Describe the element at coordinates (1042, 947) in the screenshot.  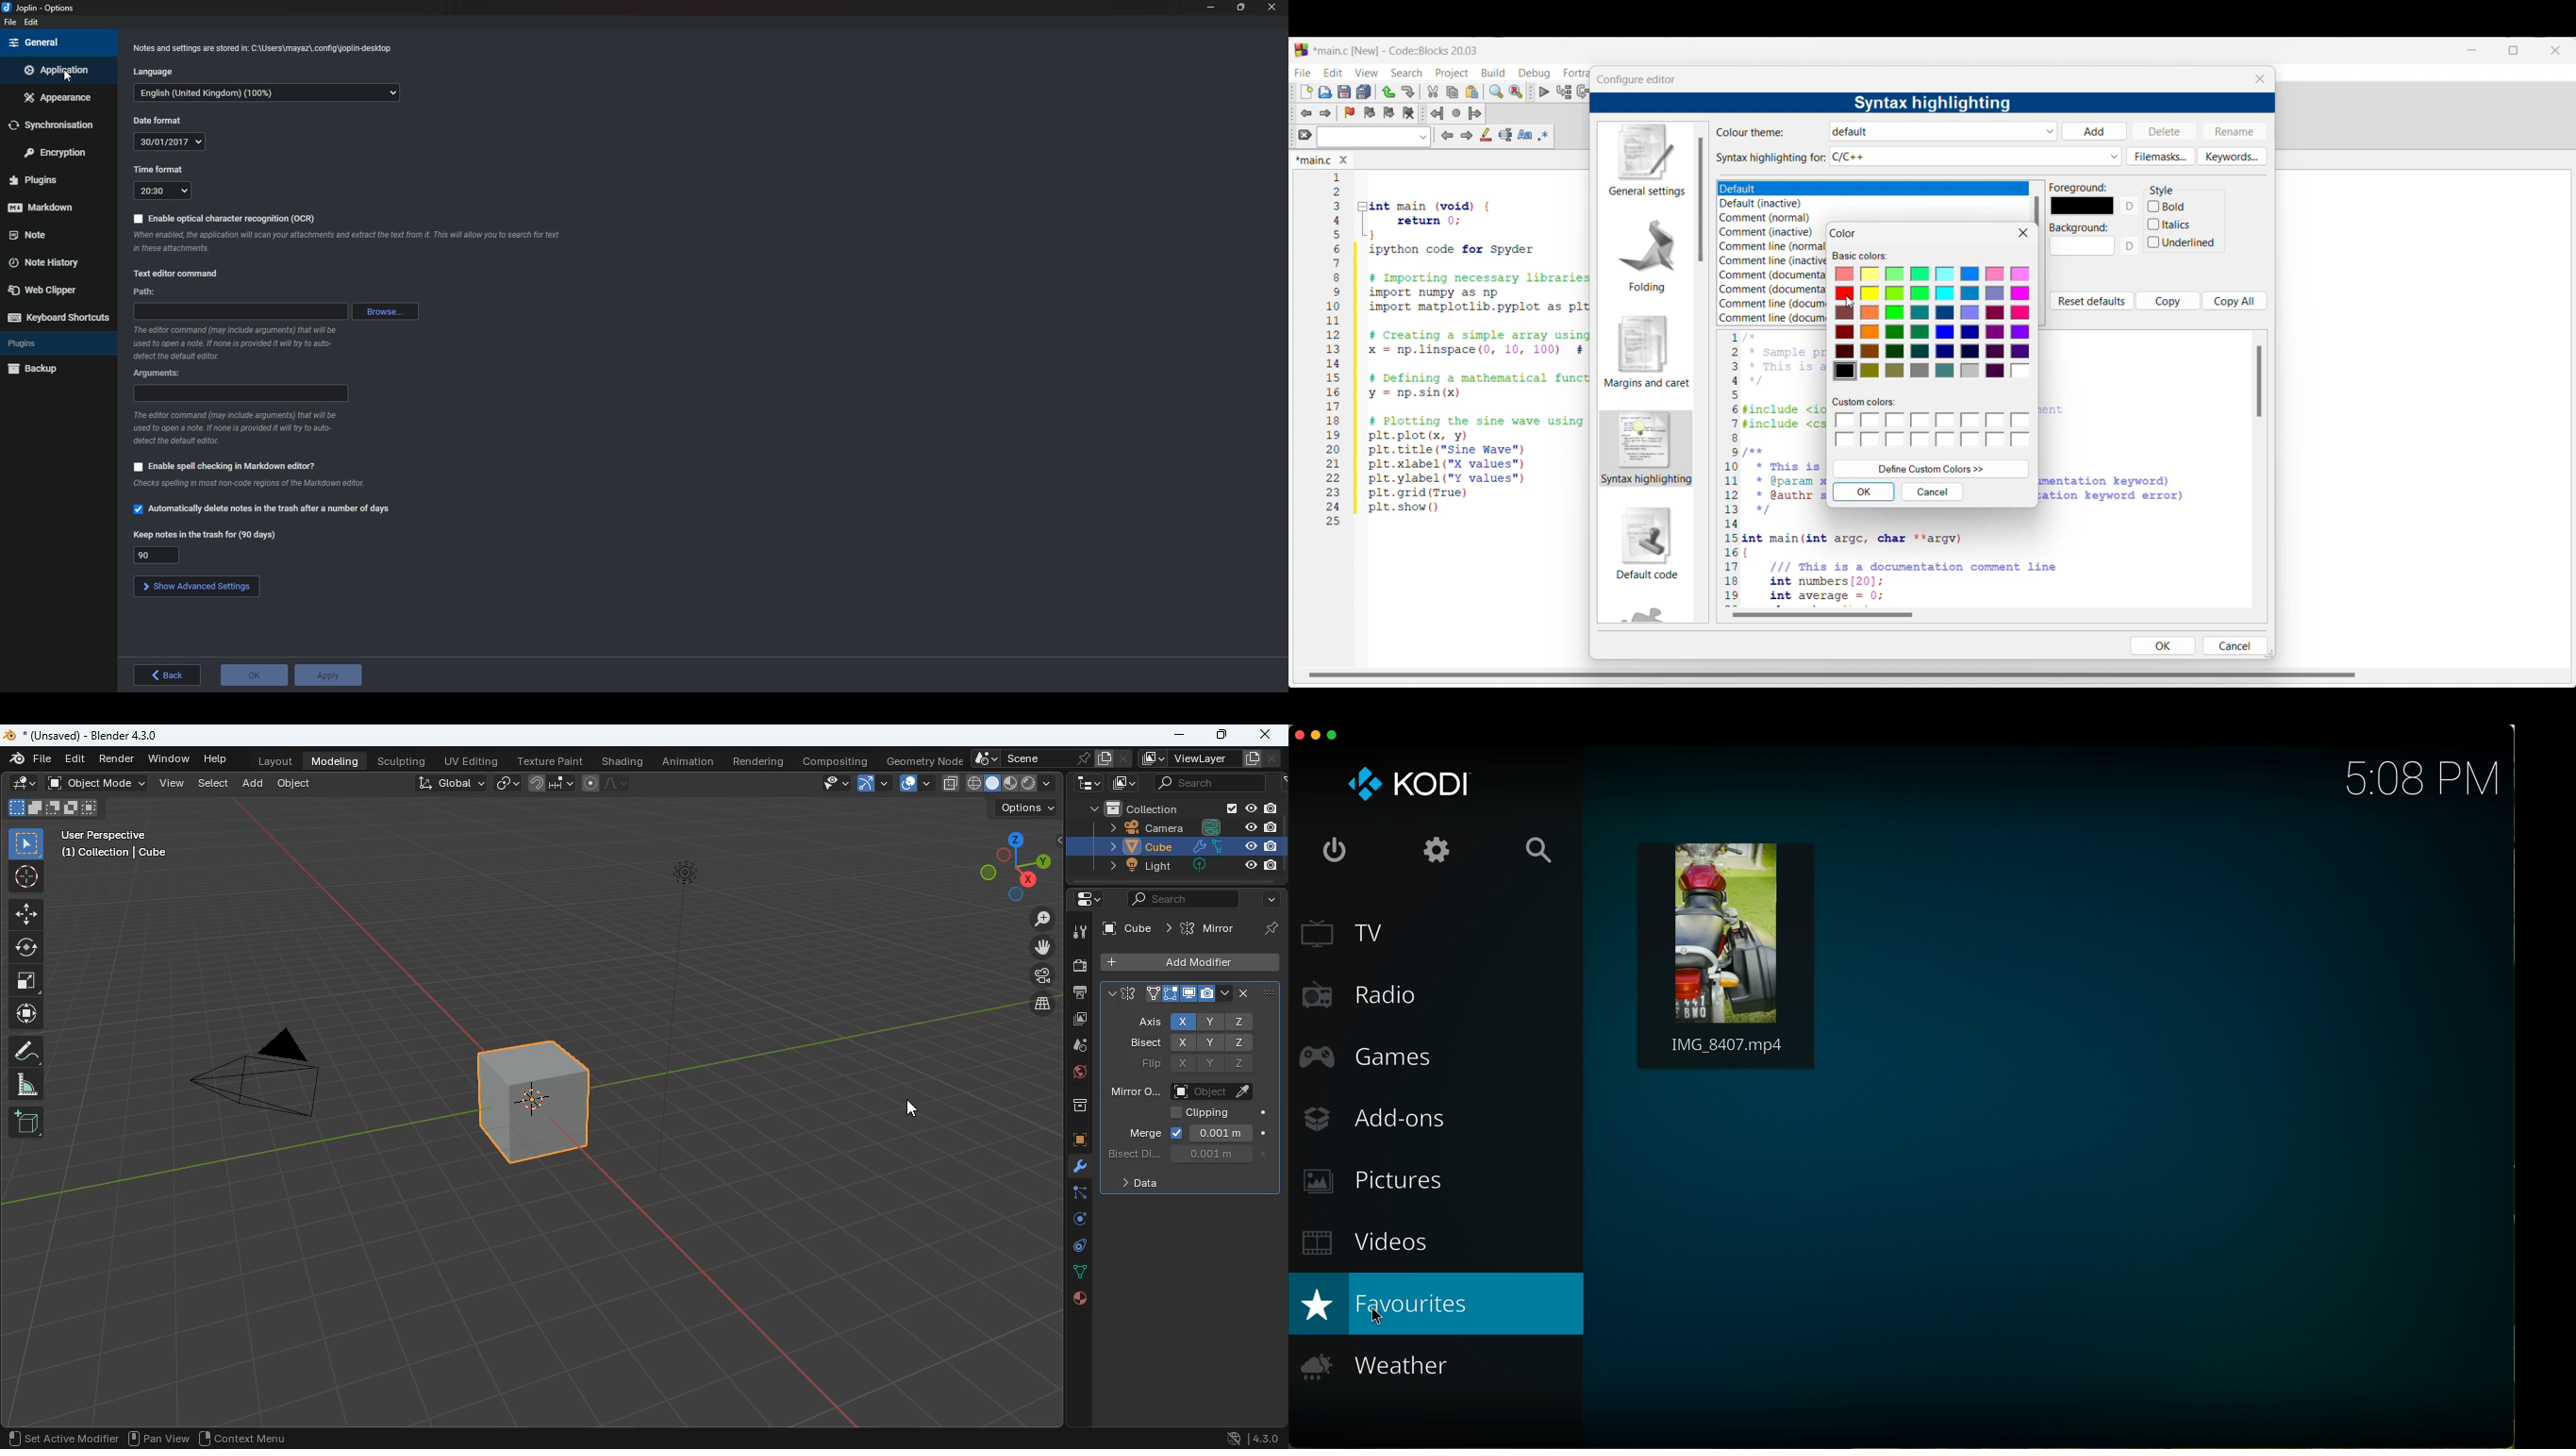
I see `move` at that location.